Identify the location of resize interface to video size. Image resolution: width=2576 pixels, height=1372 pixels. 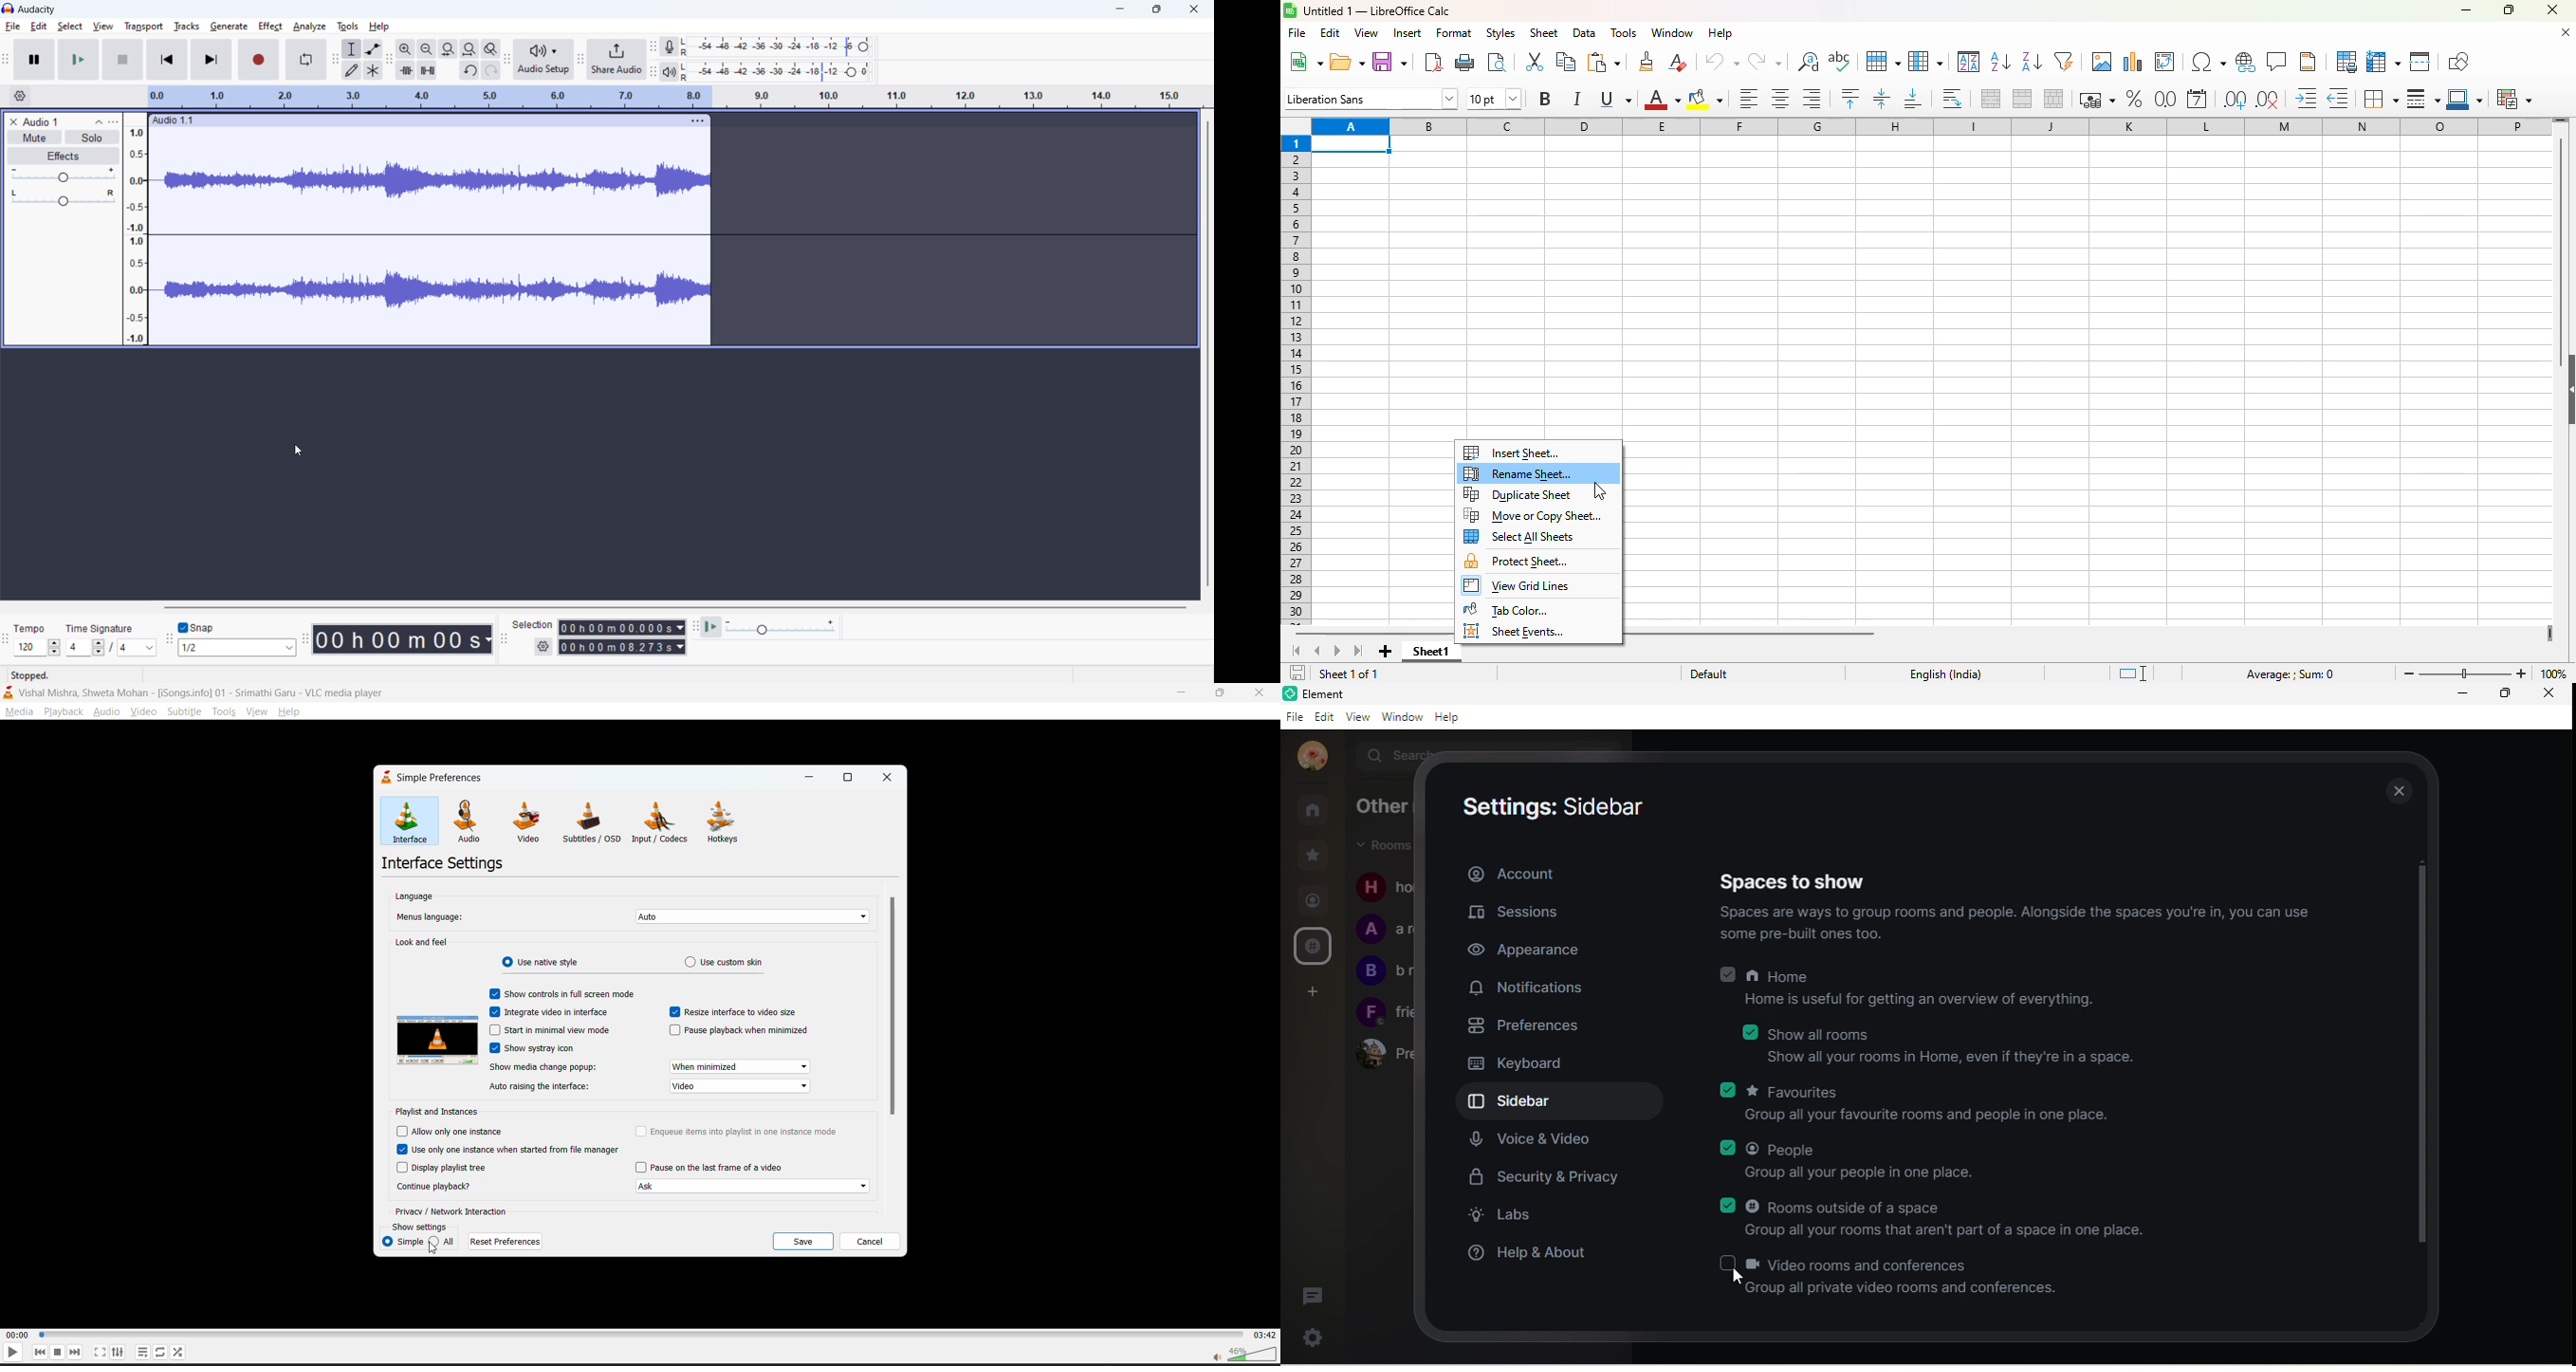
(736, 1012).